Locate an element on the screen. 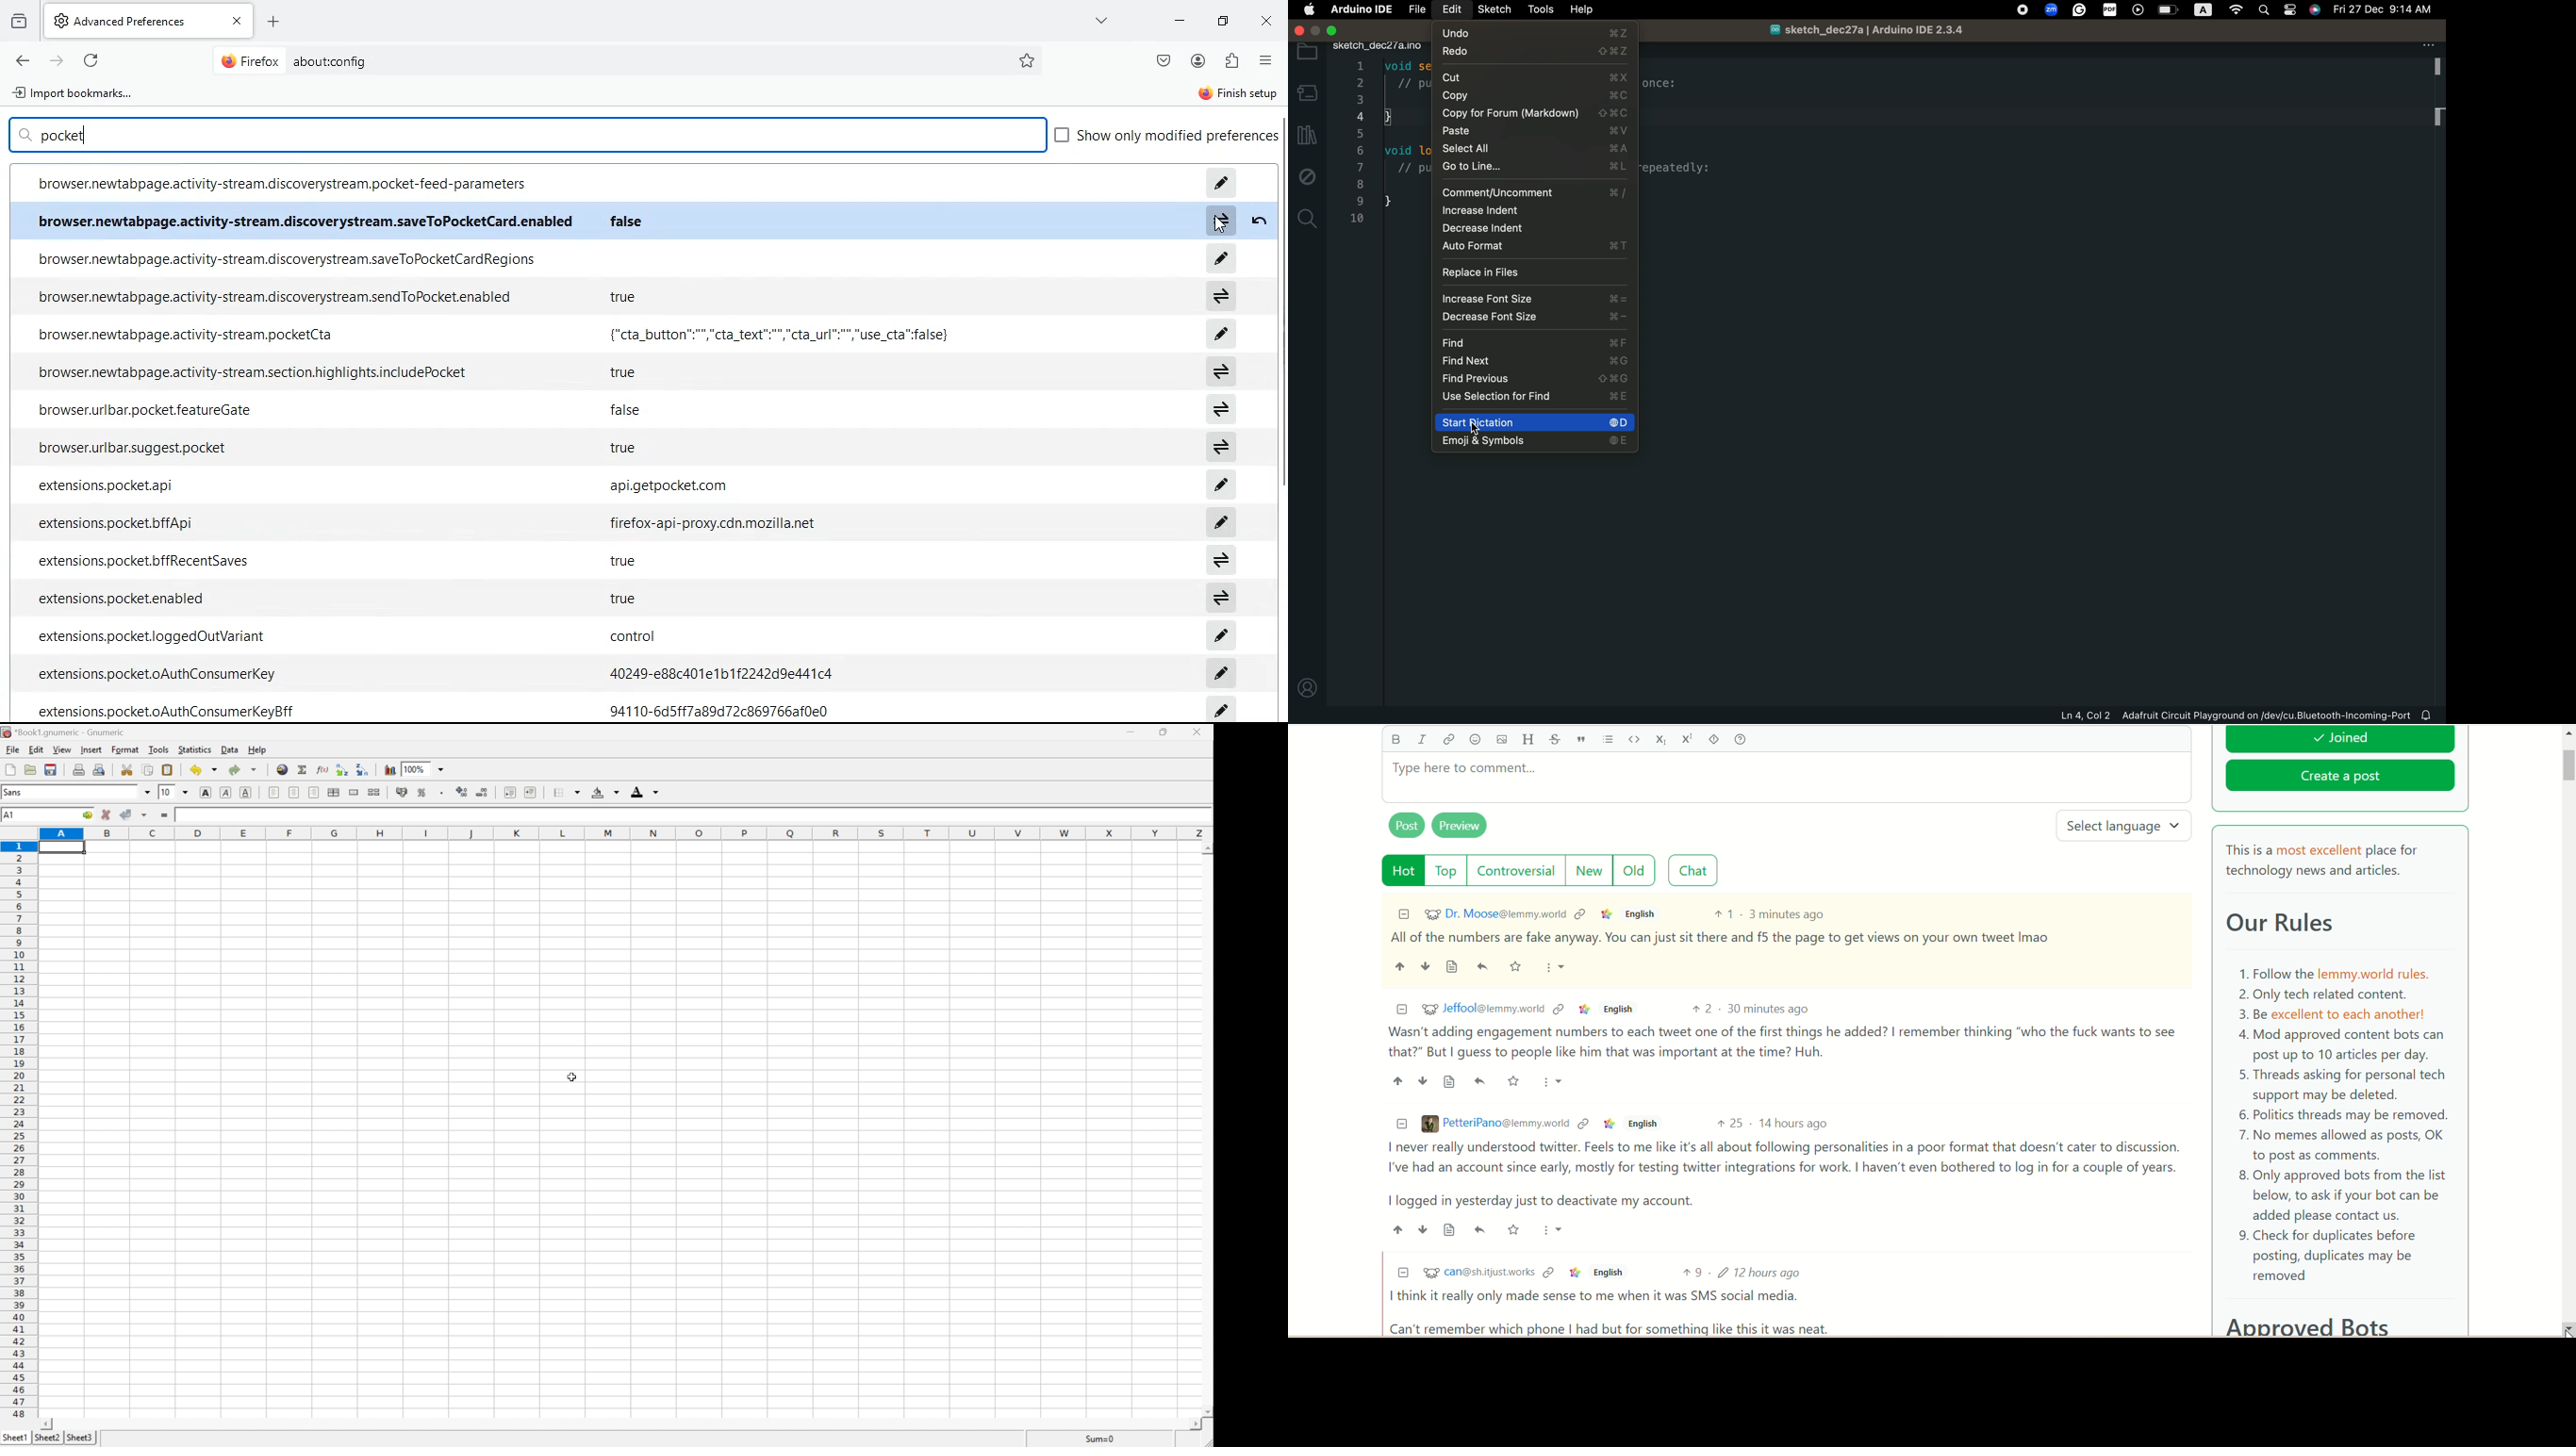 The image size is (2576, 1456). This is a most excellent place for
technology news and articles.
Our Rules

1. Follow the lemmy.world rules.

2. Only tech related content.

3. Be excellent to each another!

4. Mod approved content bots can
post up to 10 articles per day.

5. Threads asking for personal tech
support may be deleted.

6. Politics threads may be removed.

7. No memes allowed as posts, OK
to post as comments.

8. Only approved bots from the list
below, to ask if your bot can be
added please contact us.

9. Check for duplicates before
posting, duplicates may be
removed

Approved Bots is located at coordinates (2341, 1085).